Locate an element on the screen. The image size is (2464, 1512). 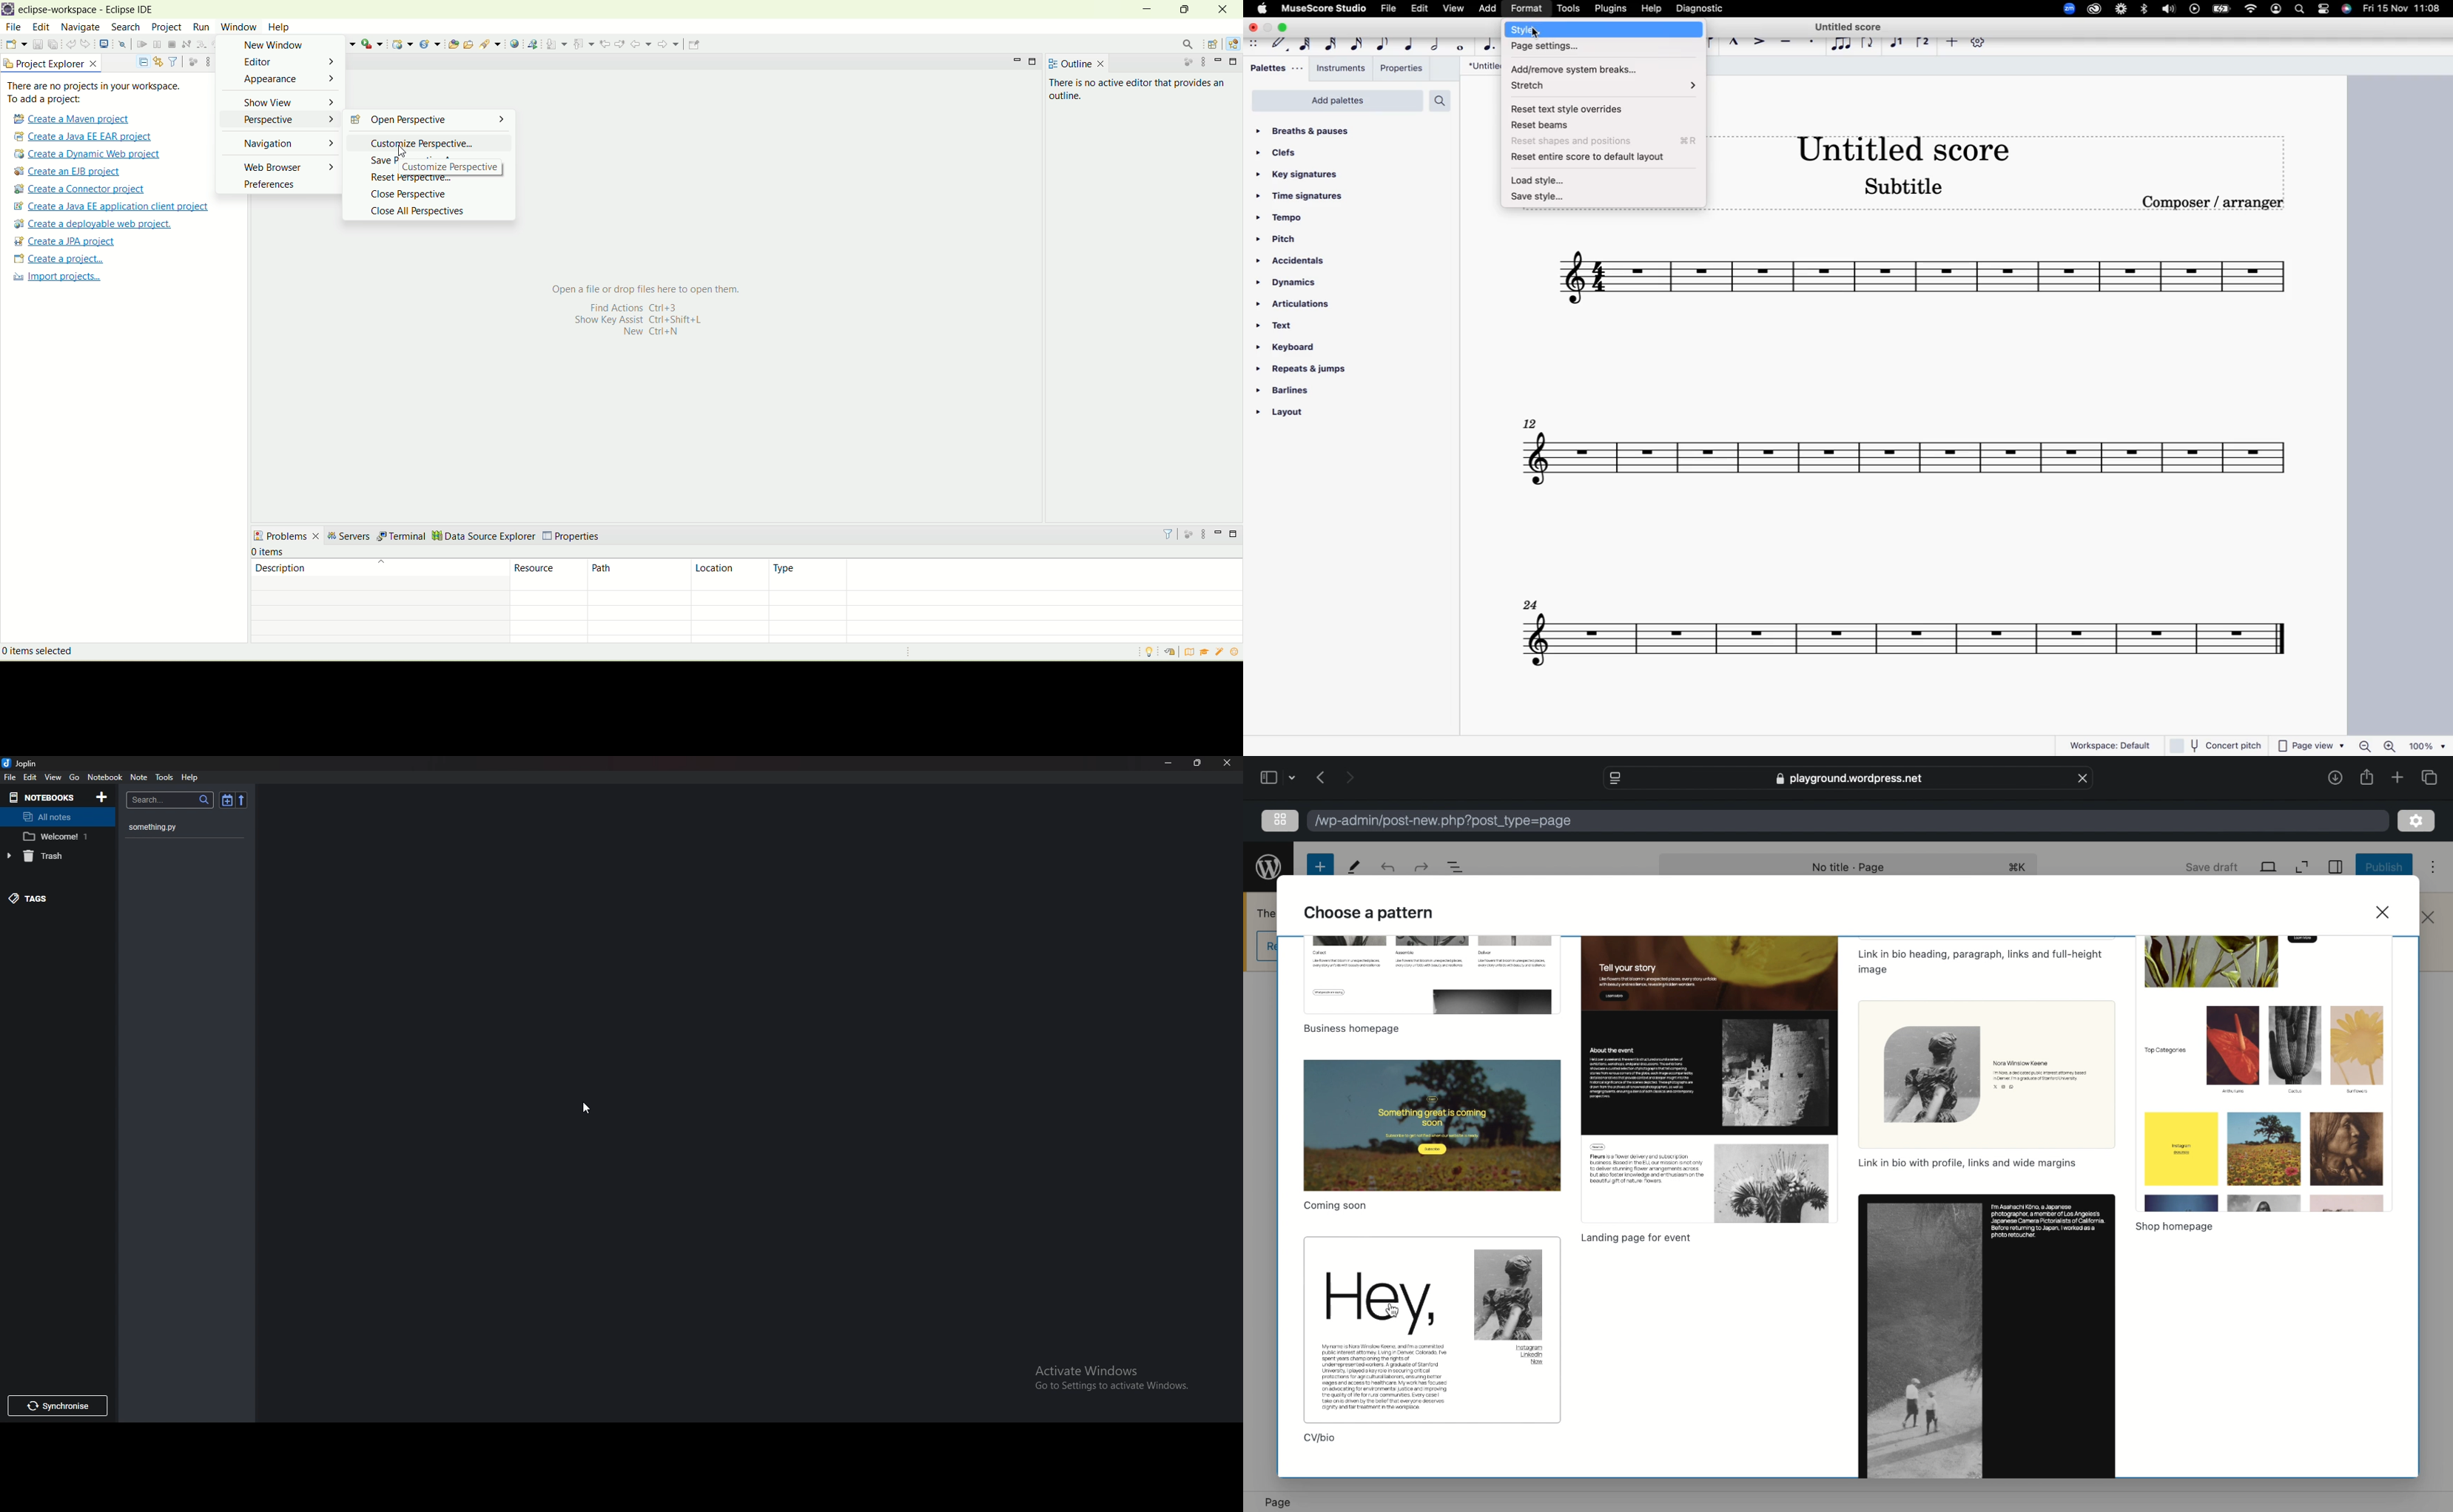
default is located at coordinates (1280, 46).